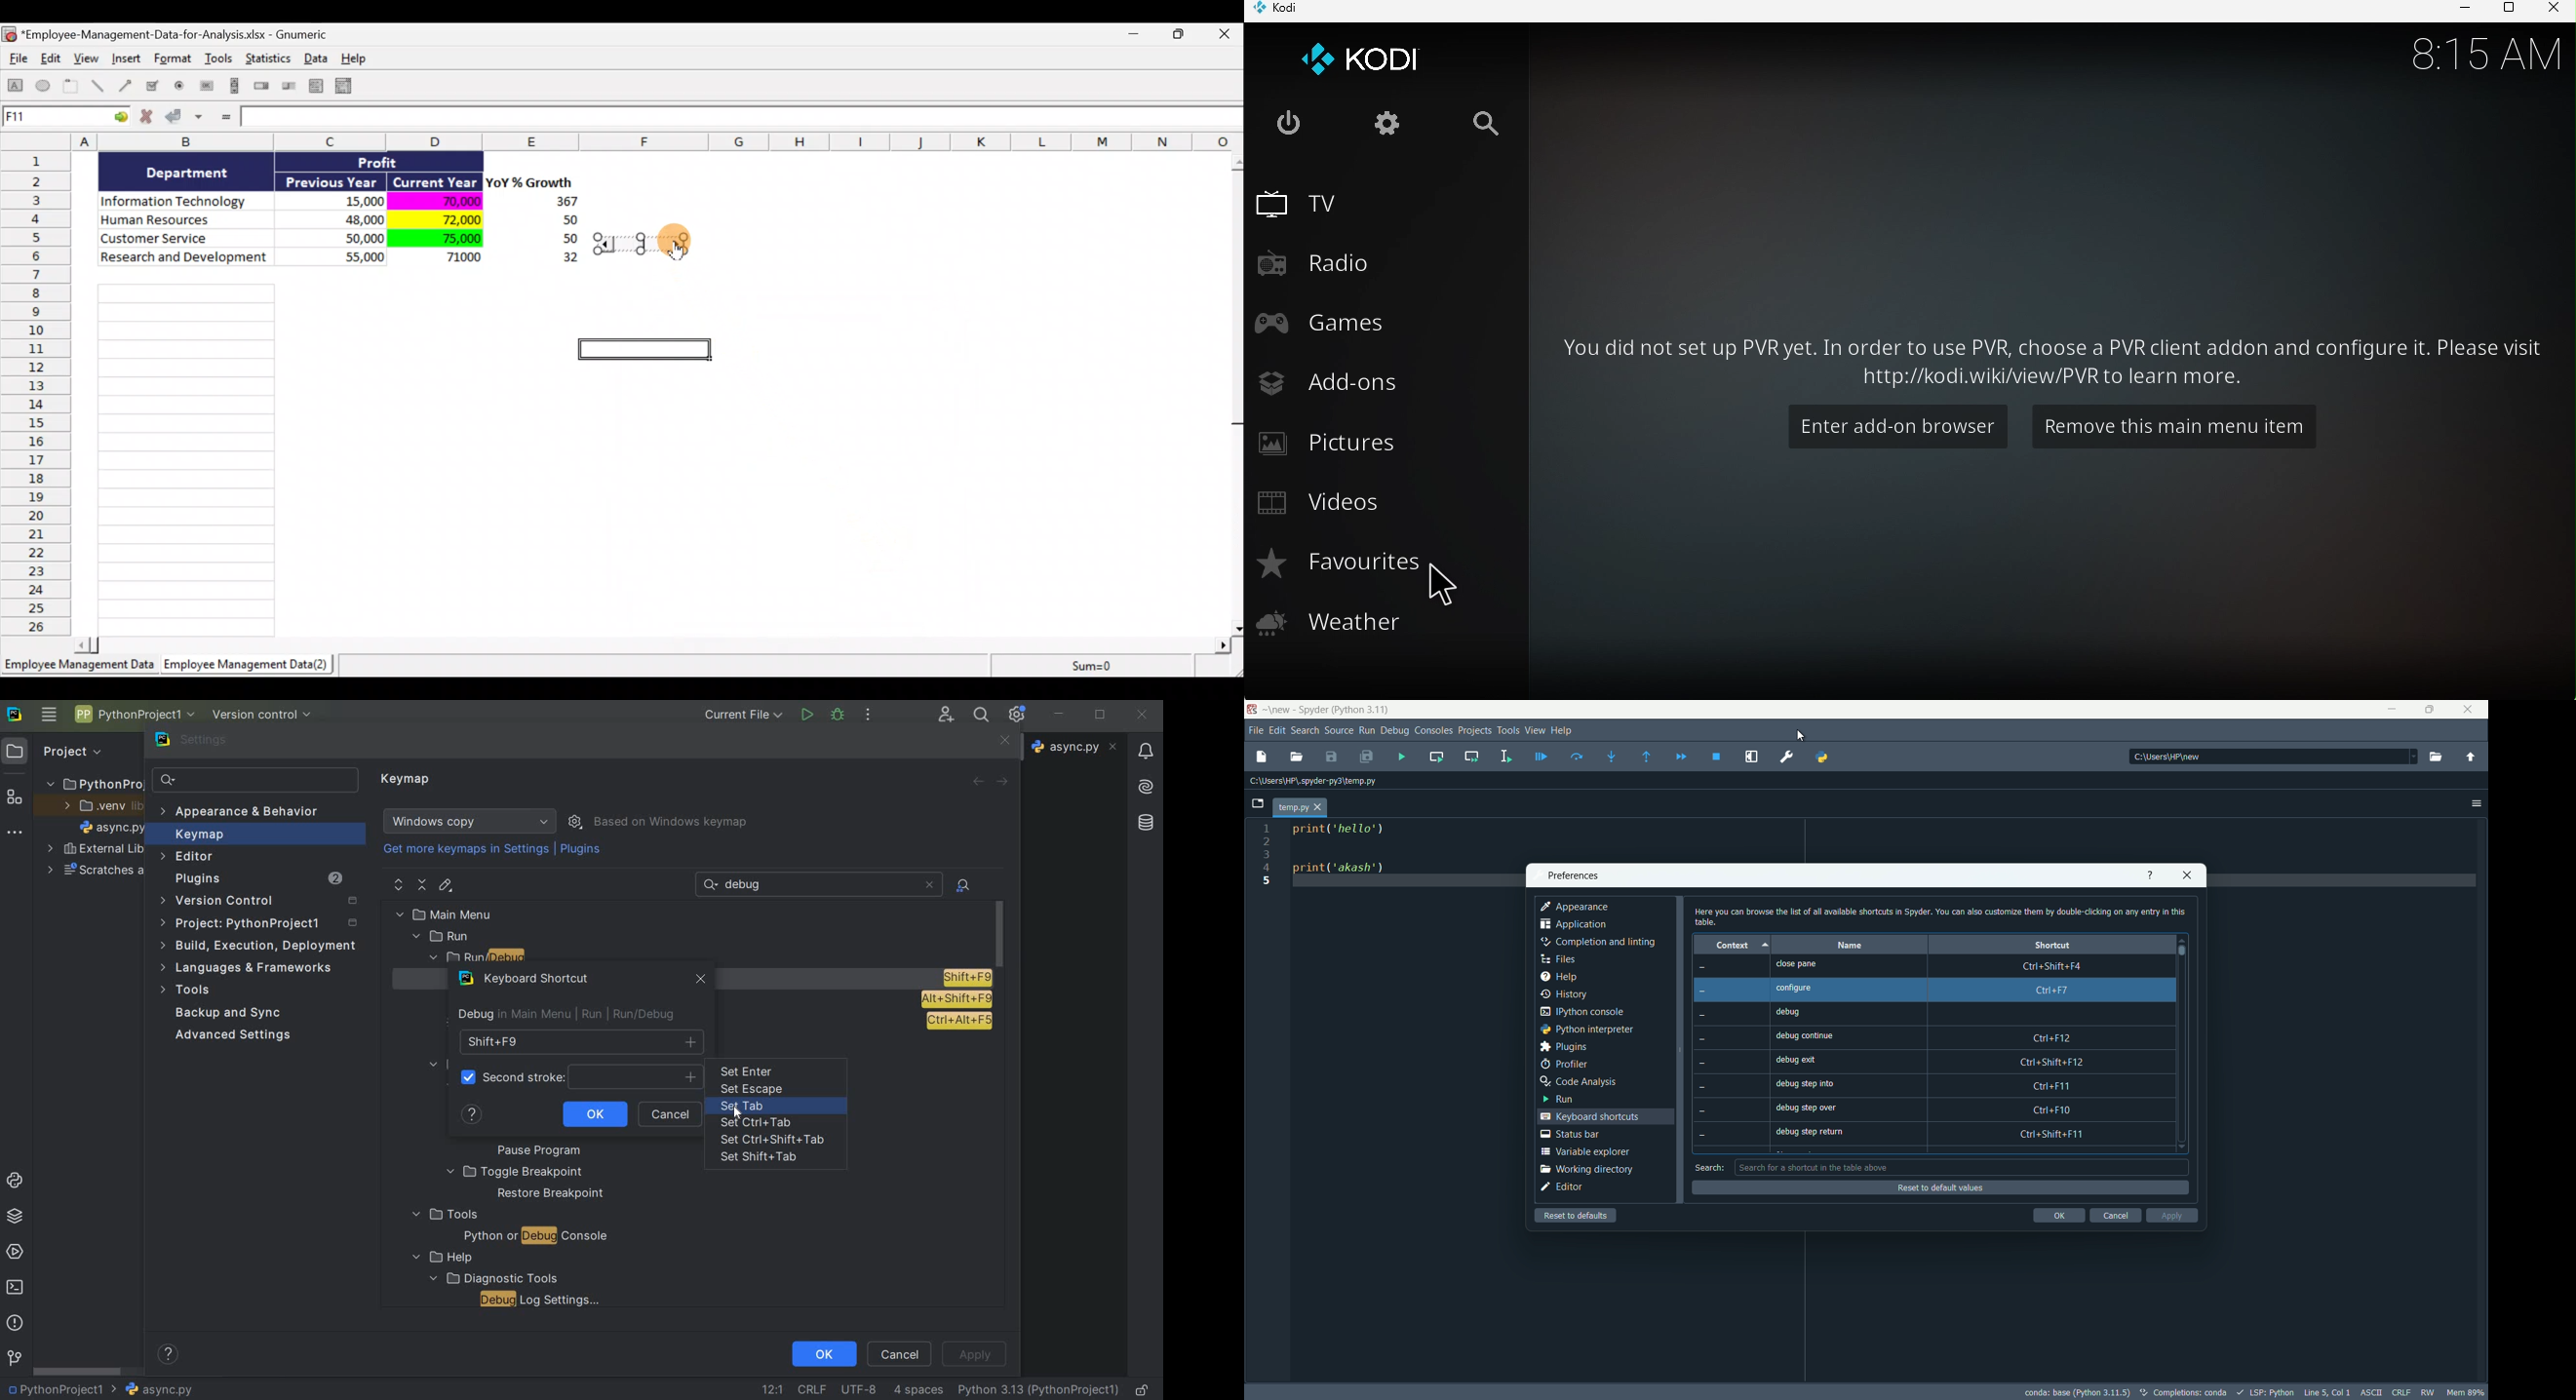 This screenshot has width=2576, height=1400. Describe the element at coordinates (1376, 380) in the screenshot. I see `Add-ons` at that location.